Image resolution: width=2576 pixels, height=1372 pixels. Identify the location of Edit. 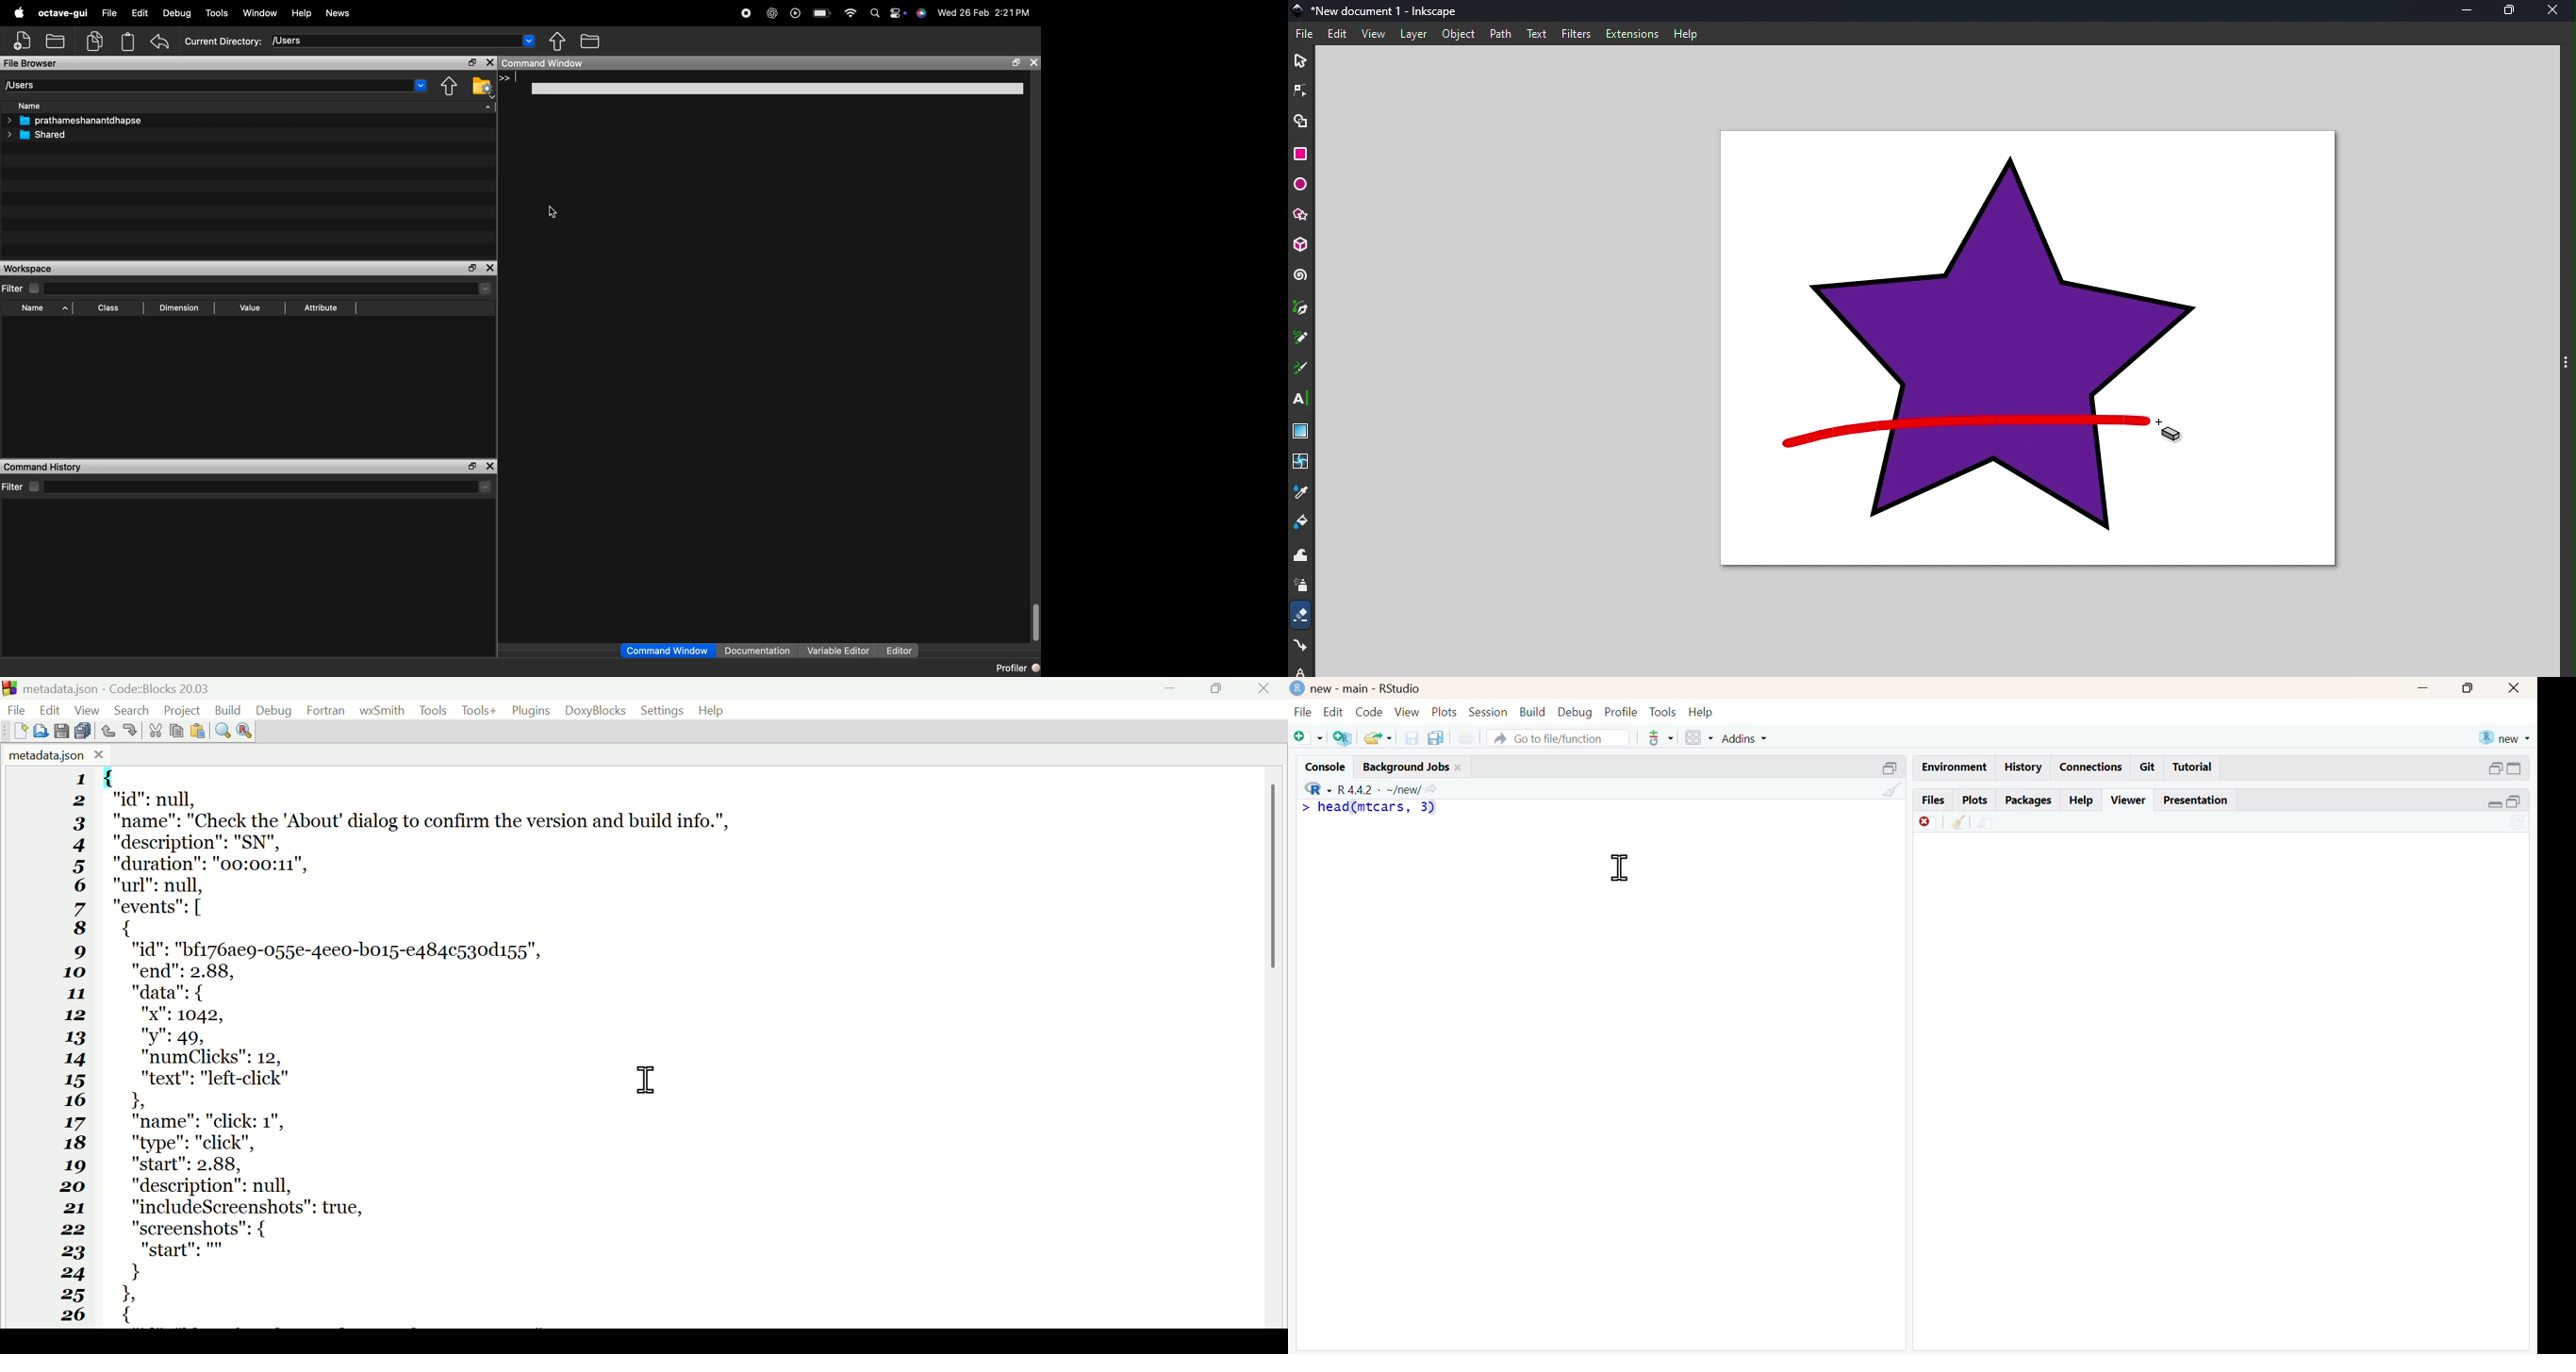
(1332, 710).